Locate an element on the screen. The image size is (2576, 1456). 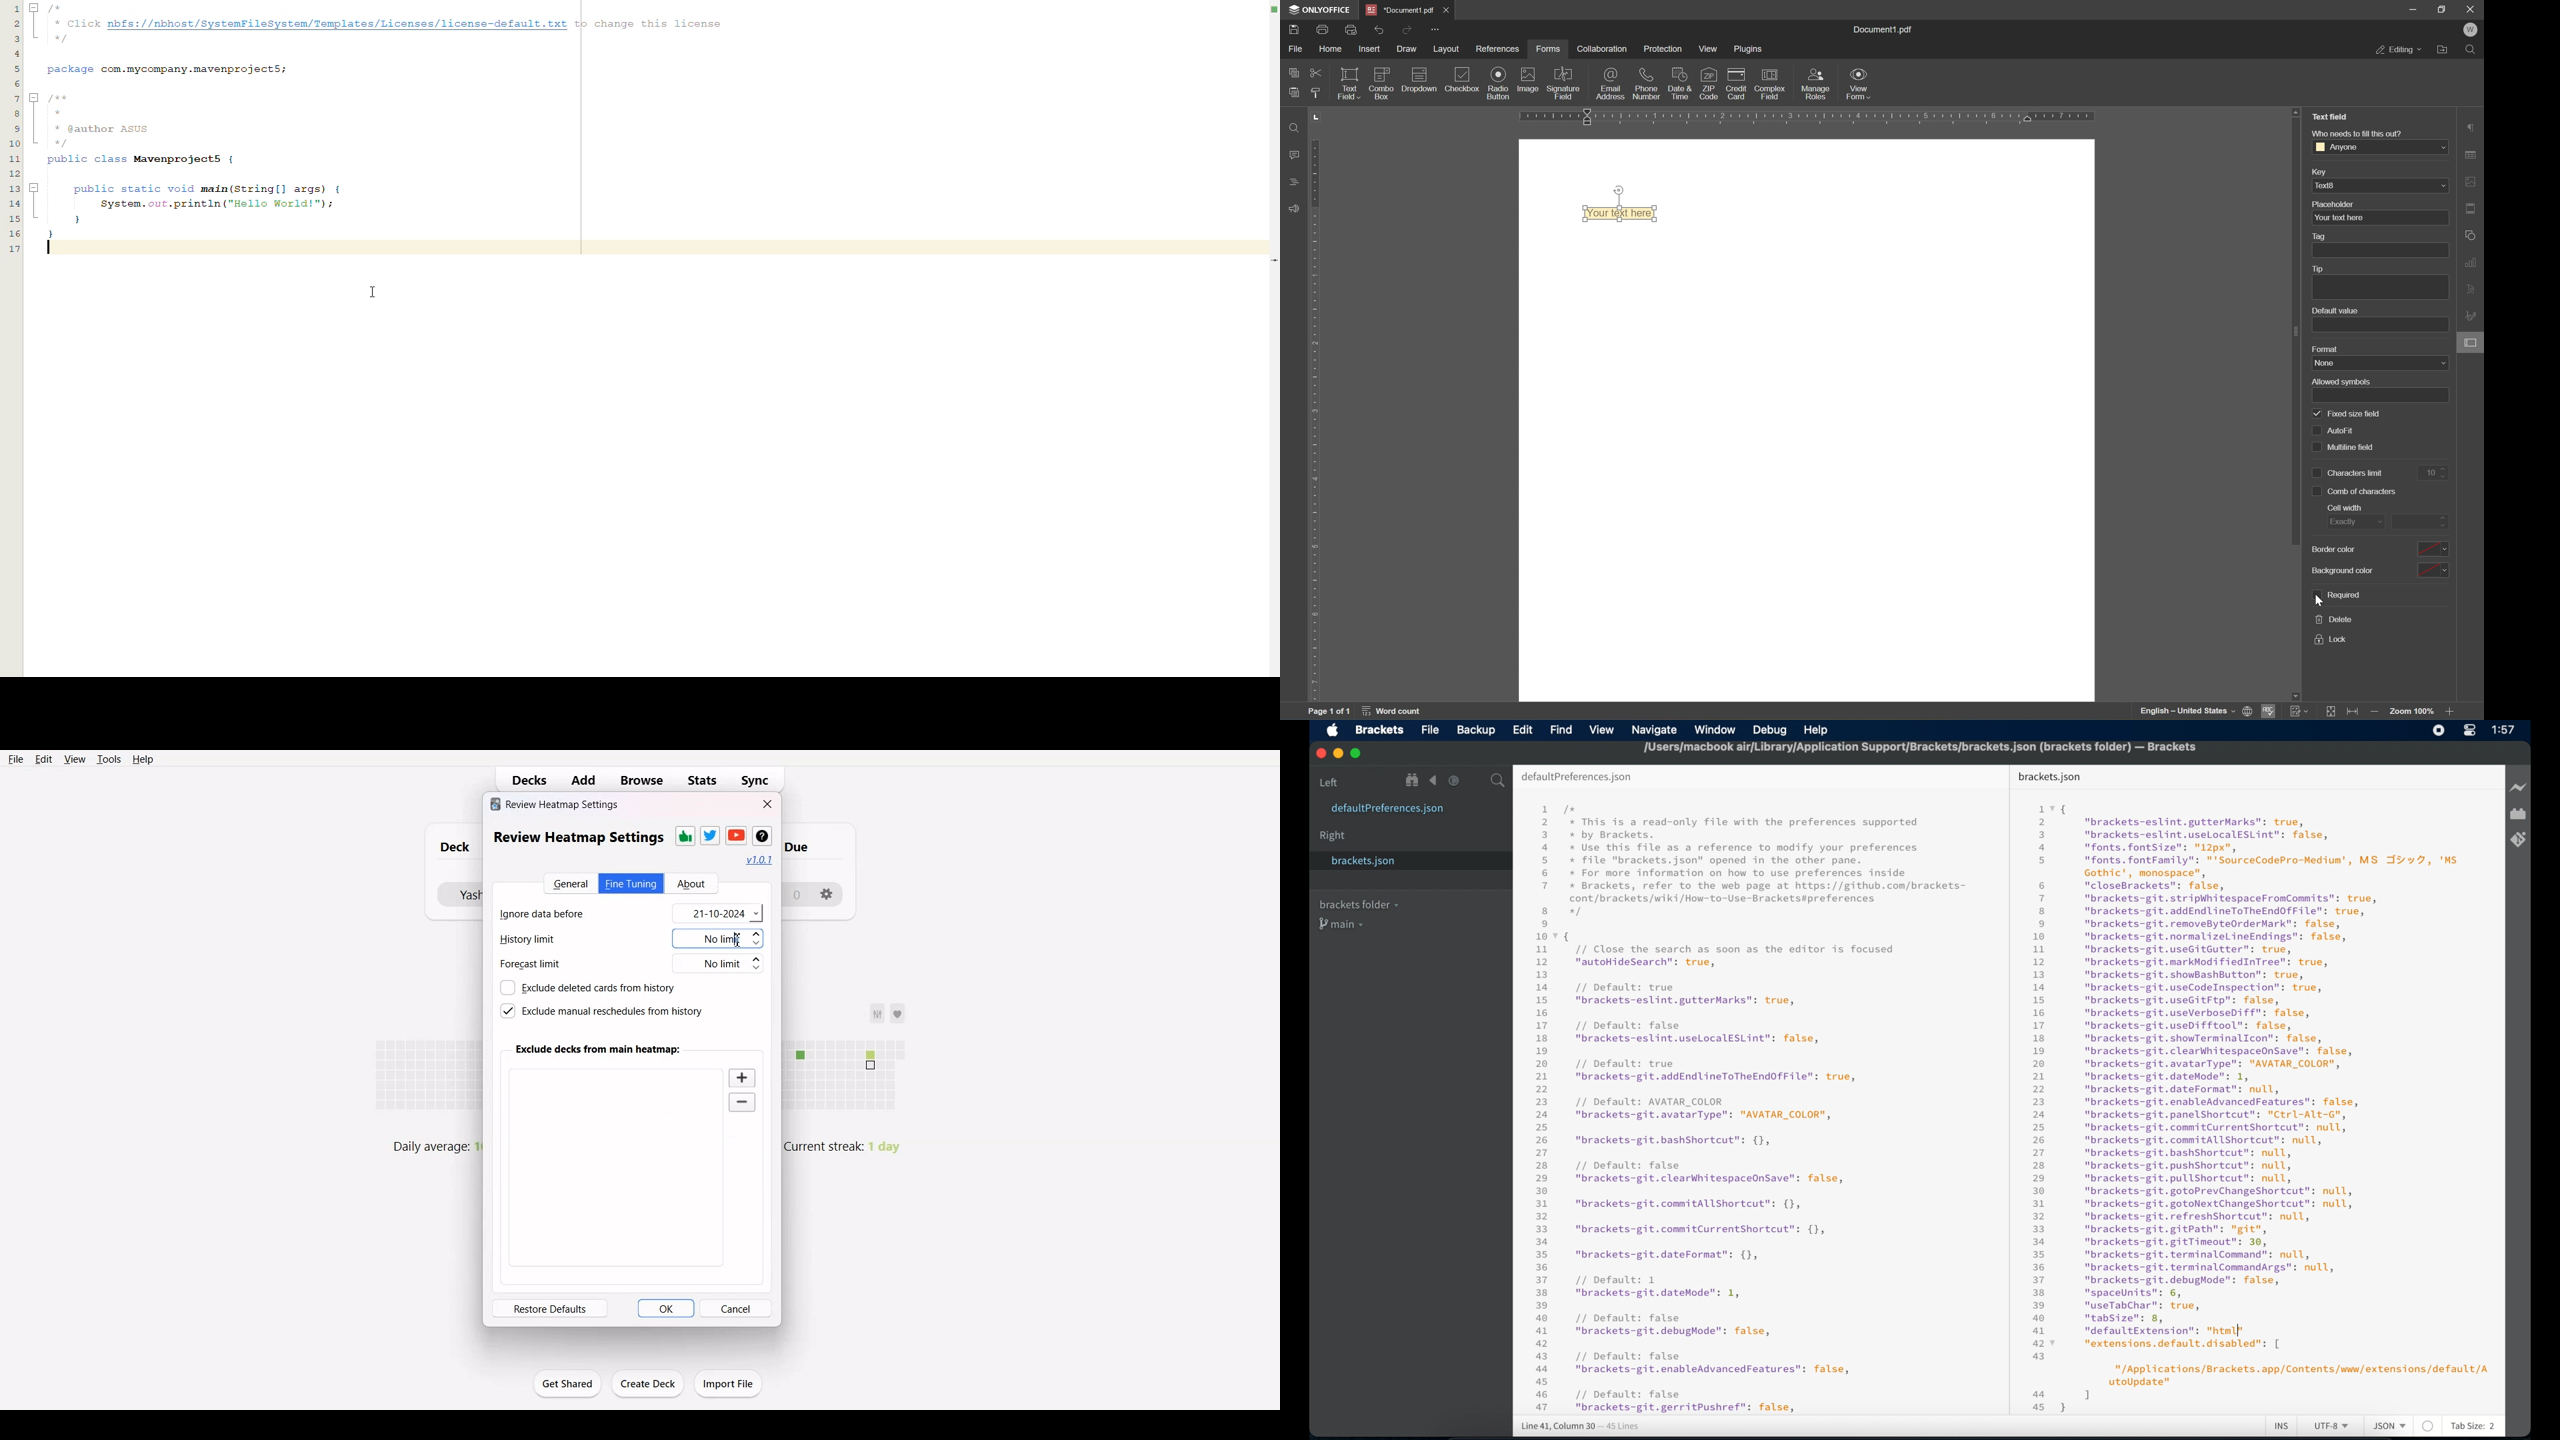
copy is located at coordinates (1292, 72).